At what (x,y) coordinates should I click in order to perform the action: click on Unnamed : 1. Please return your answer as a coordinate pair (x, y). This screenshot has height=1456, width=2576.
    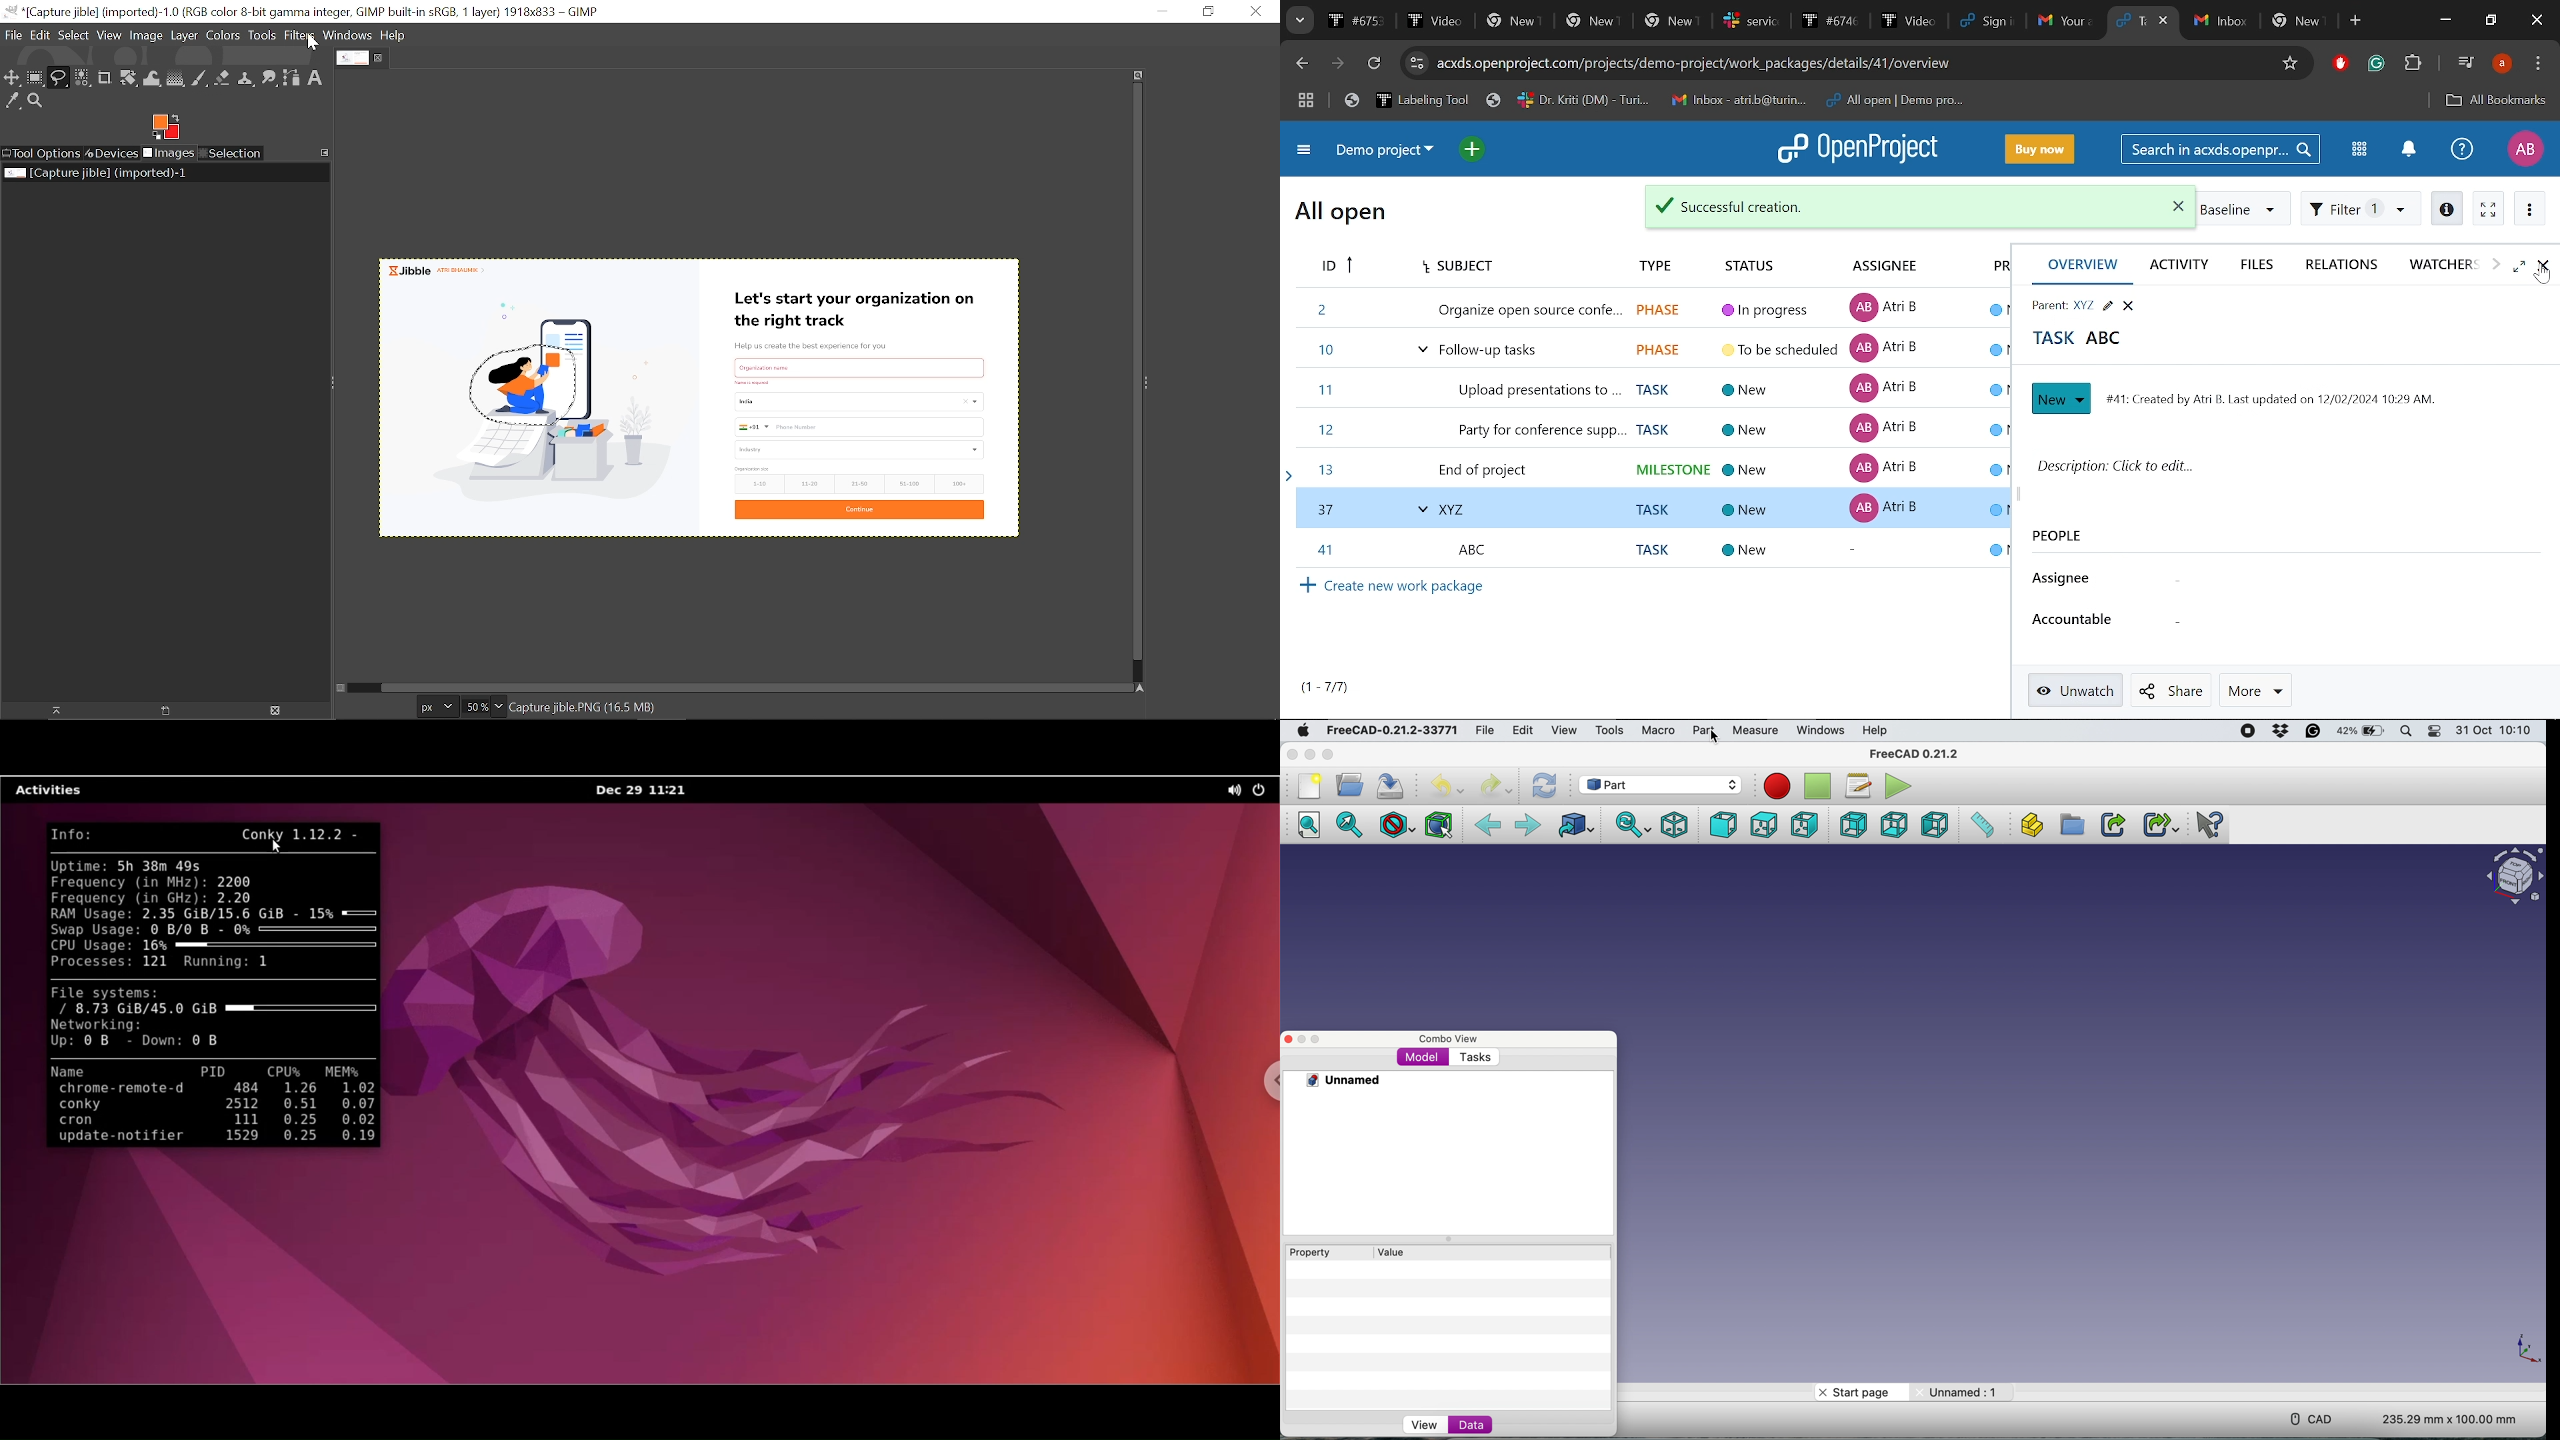
    Looking at the image, I should click on (1958, 1391).